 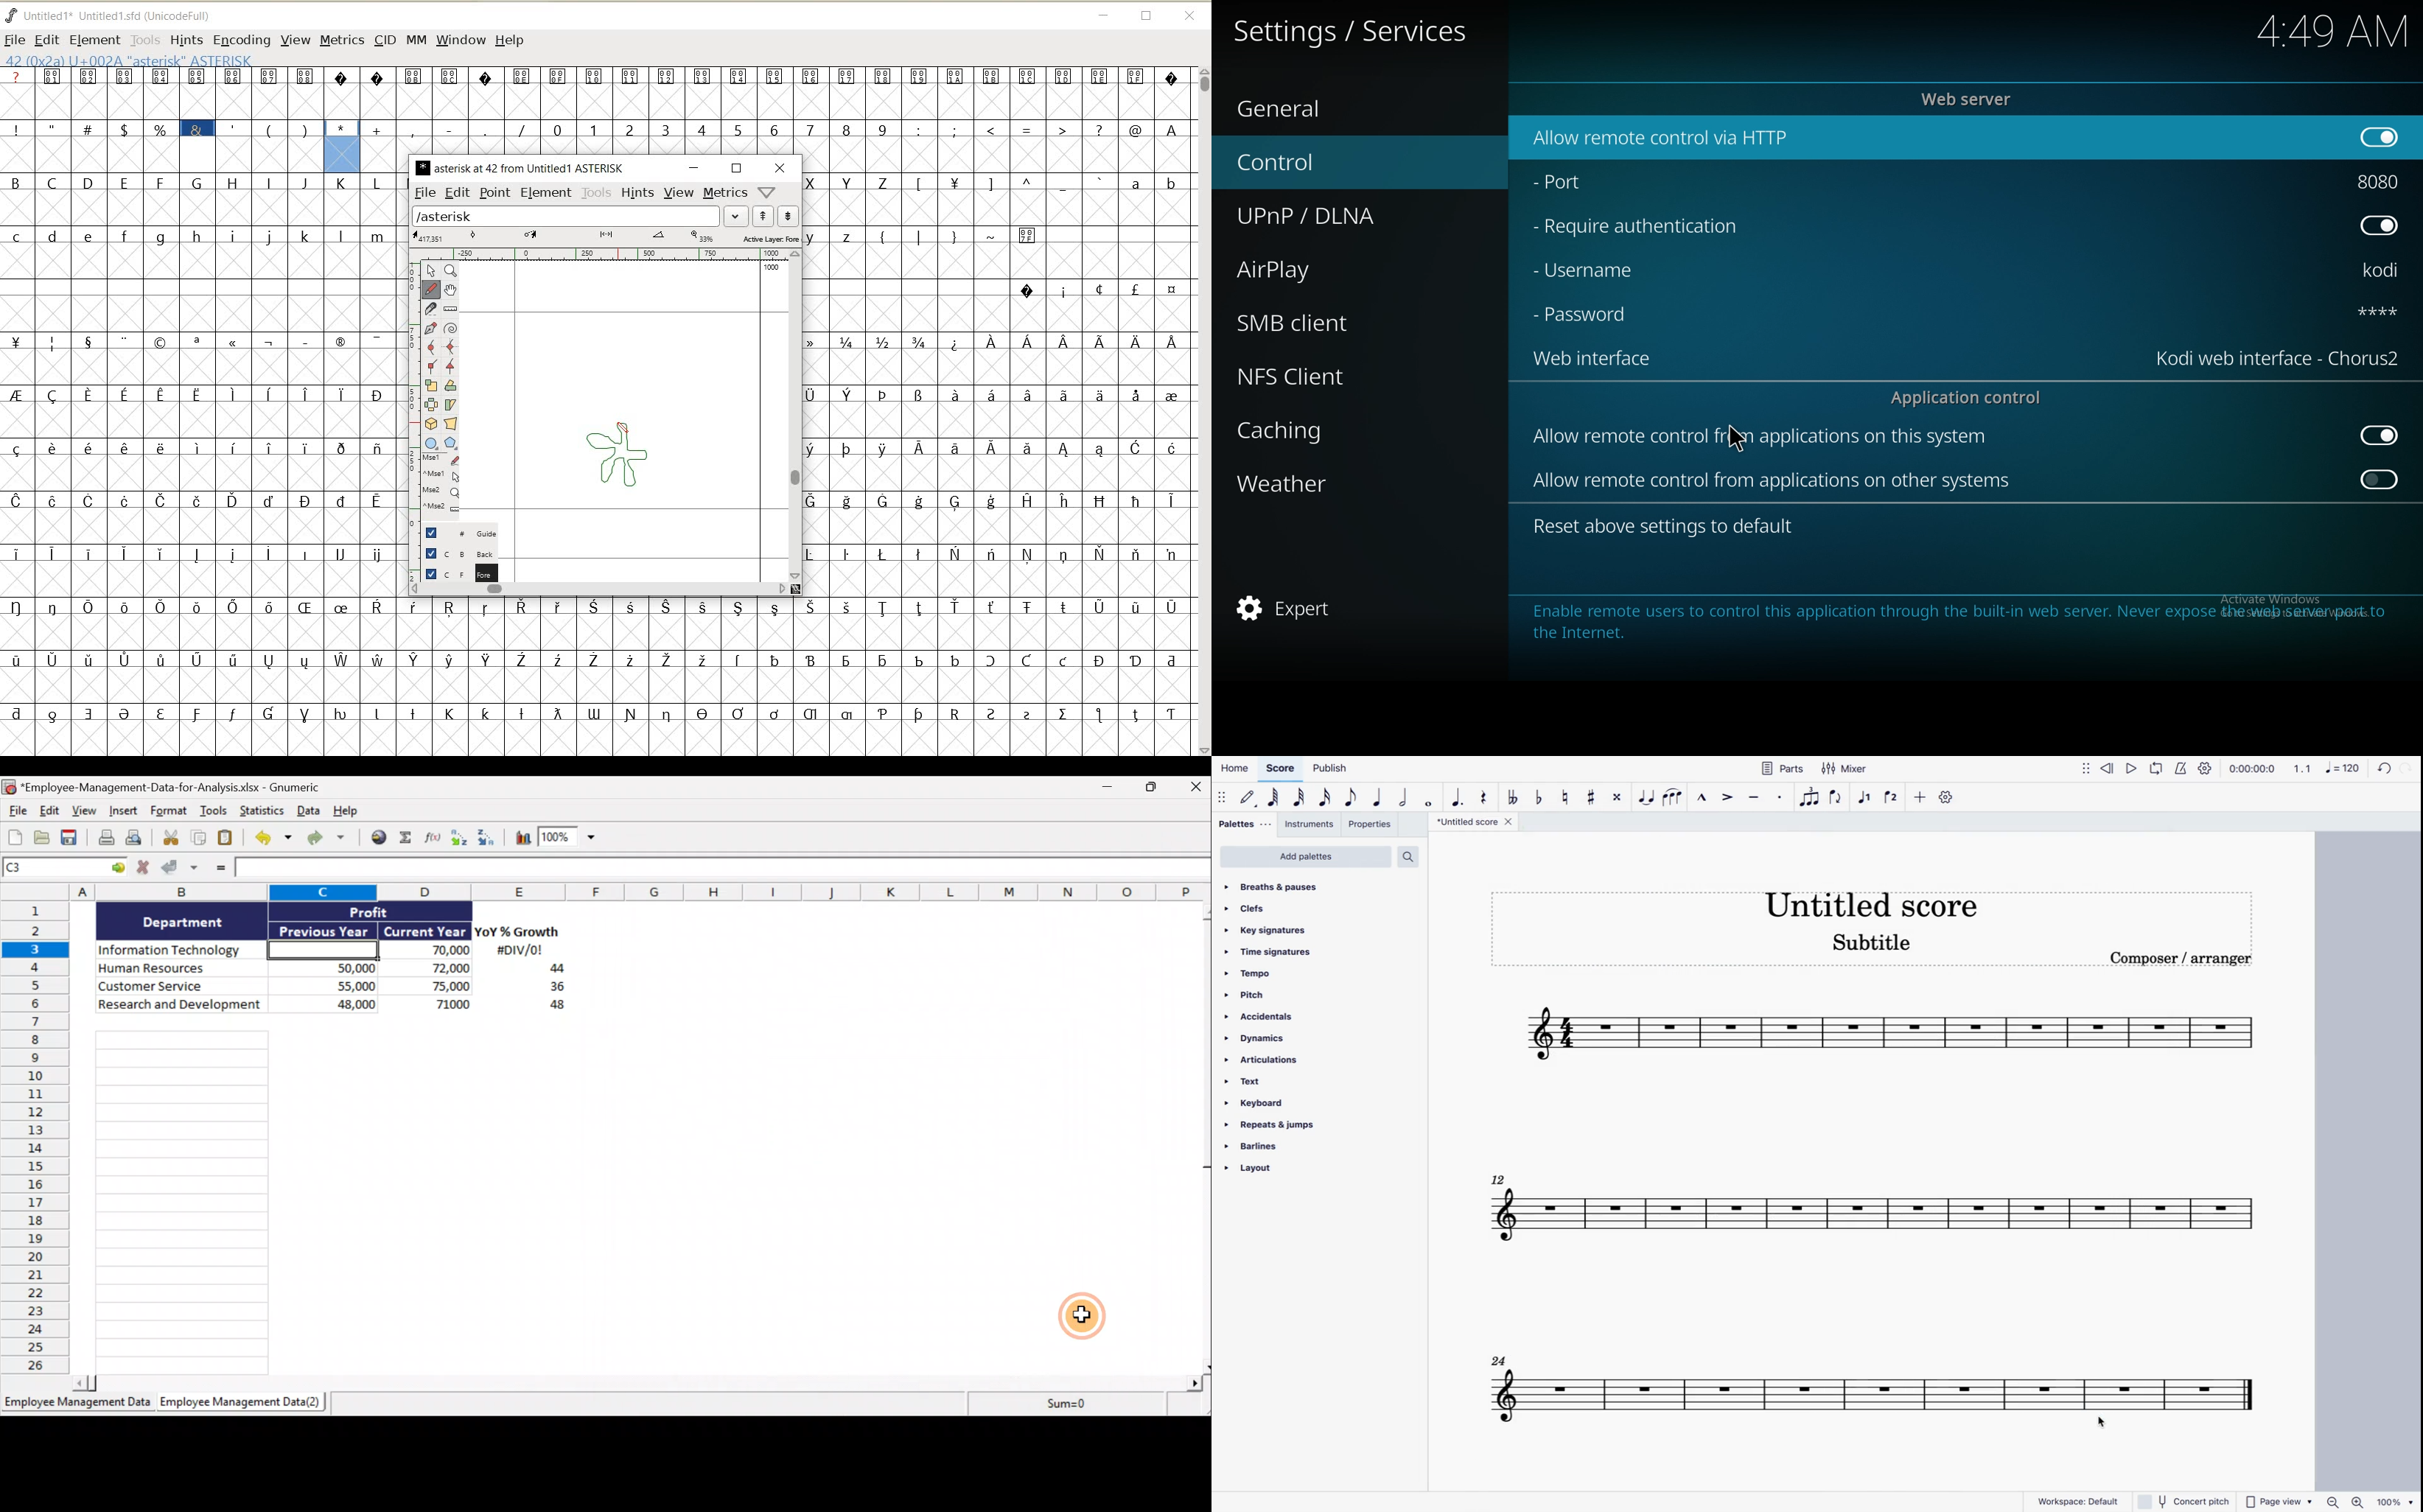 I want to click on scroll by hand, so click(x=451, y=291).